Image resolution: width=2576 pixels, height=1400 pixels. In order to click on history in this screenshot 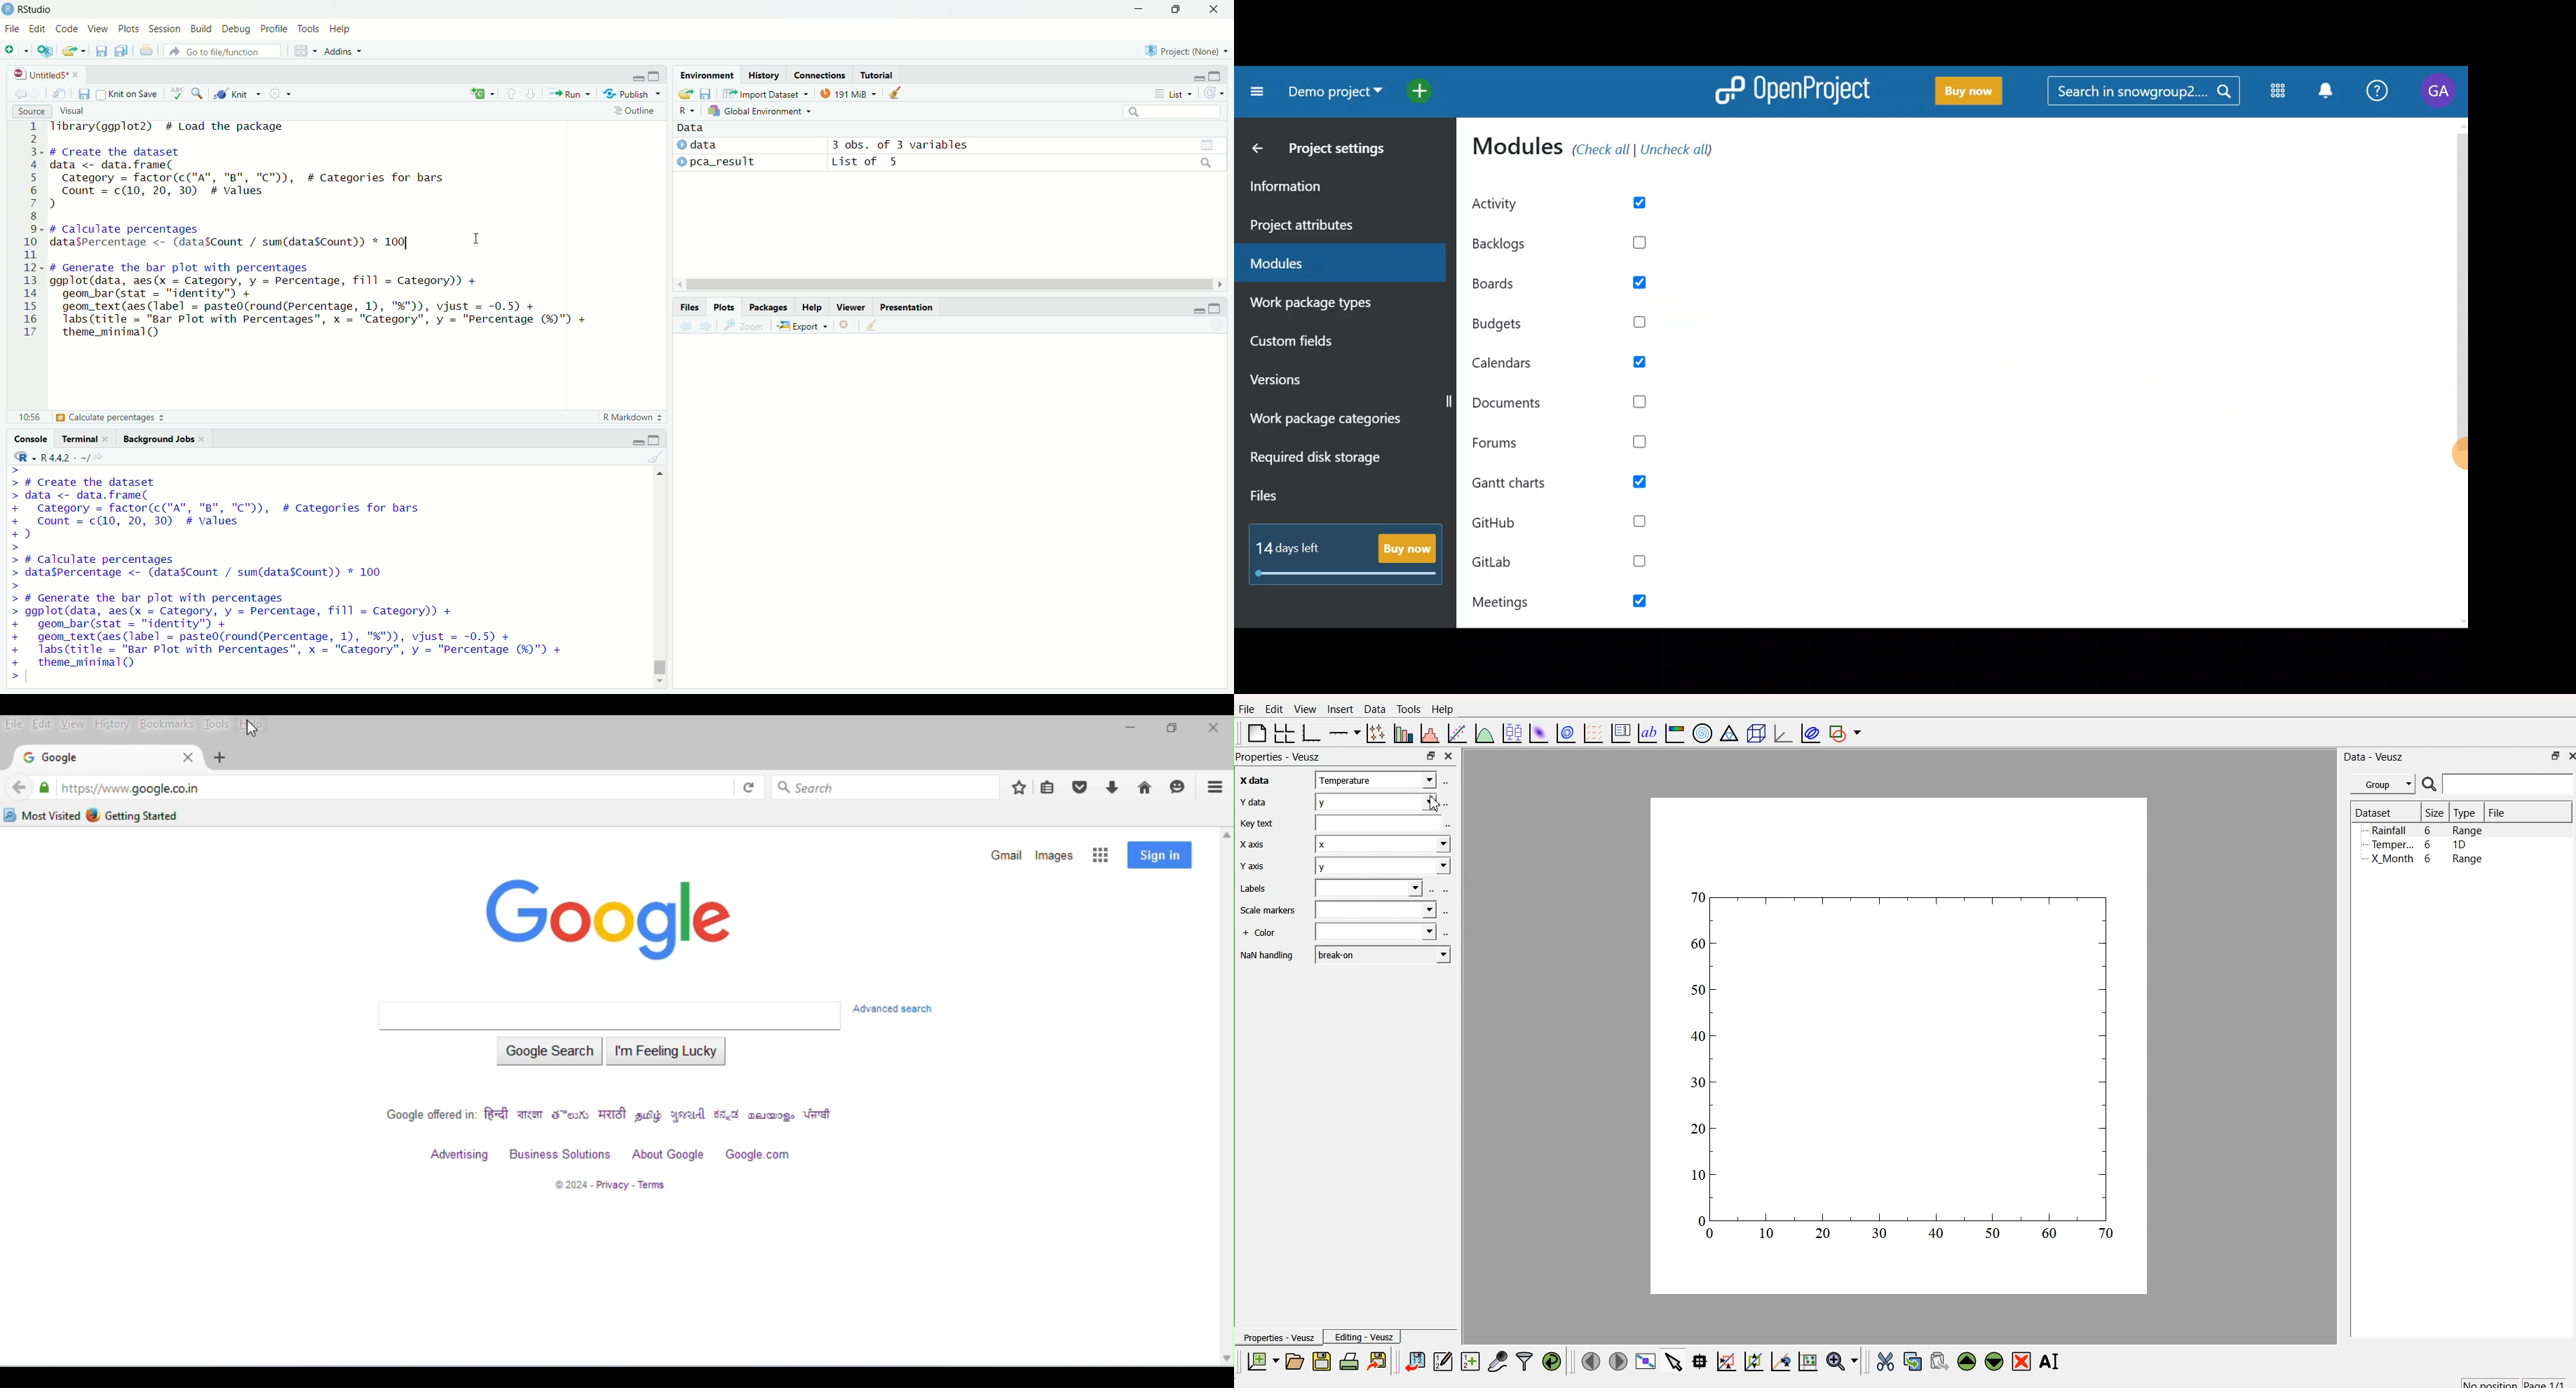, I will do `click(111, 724)`.